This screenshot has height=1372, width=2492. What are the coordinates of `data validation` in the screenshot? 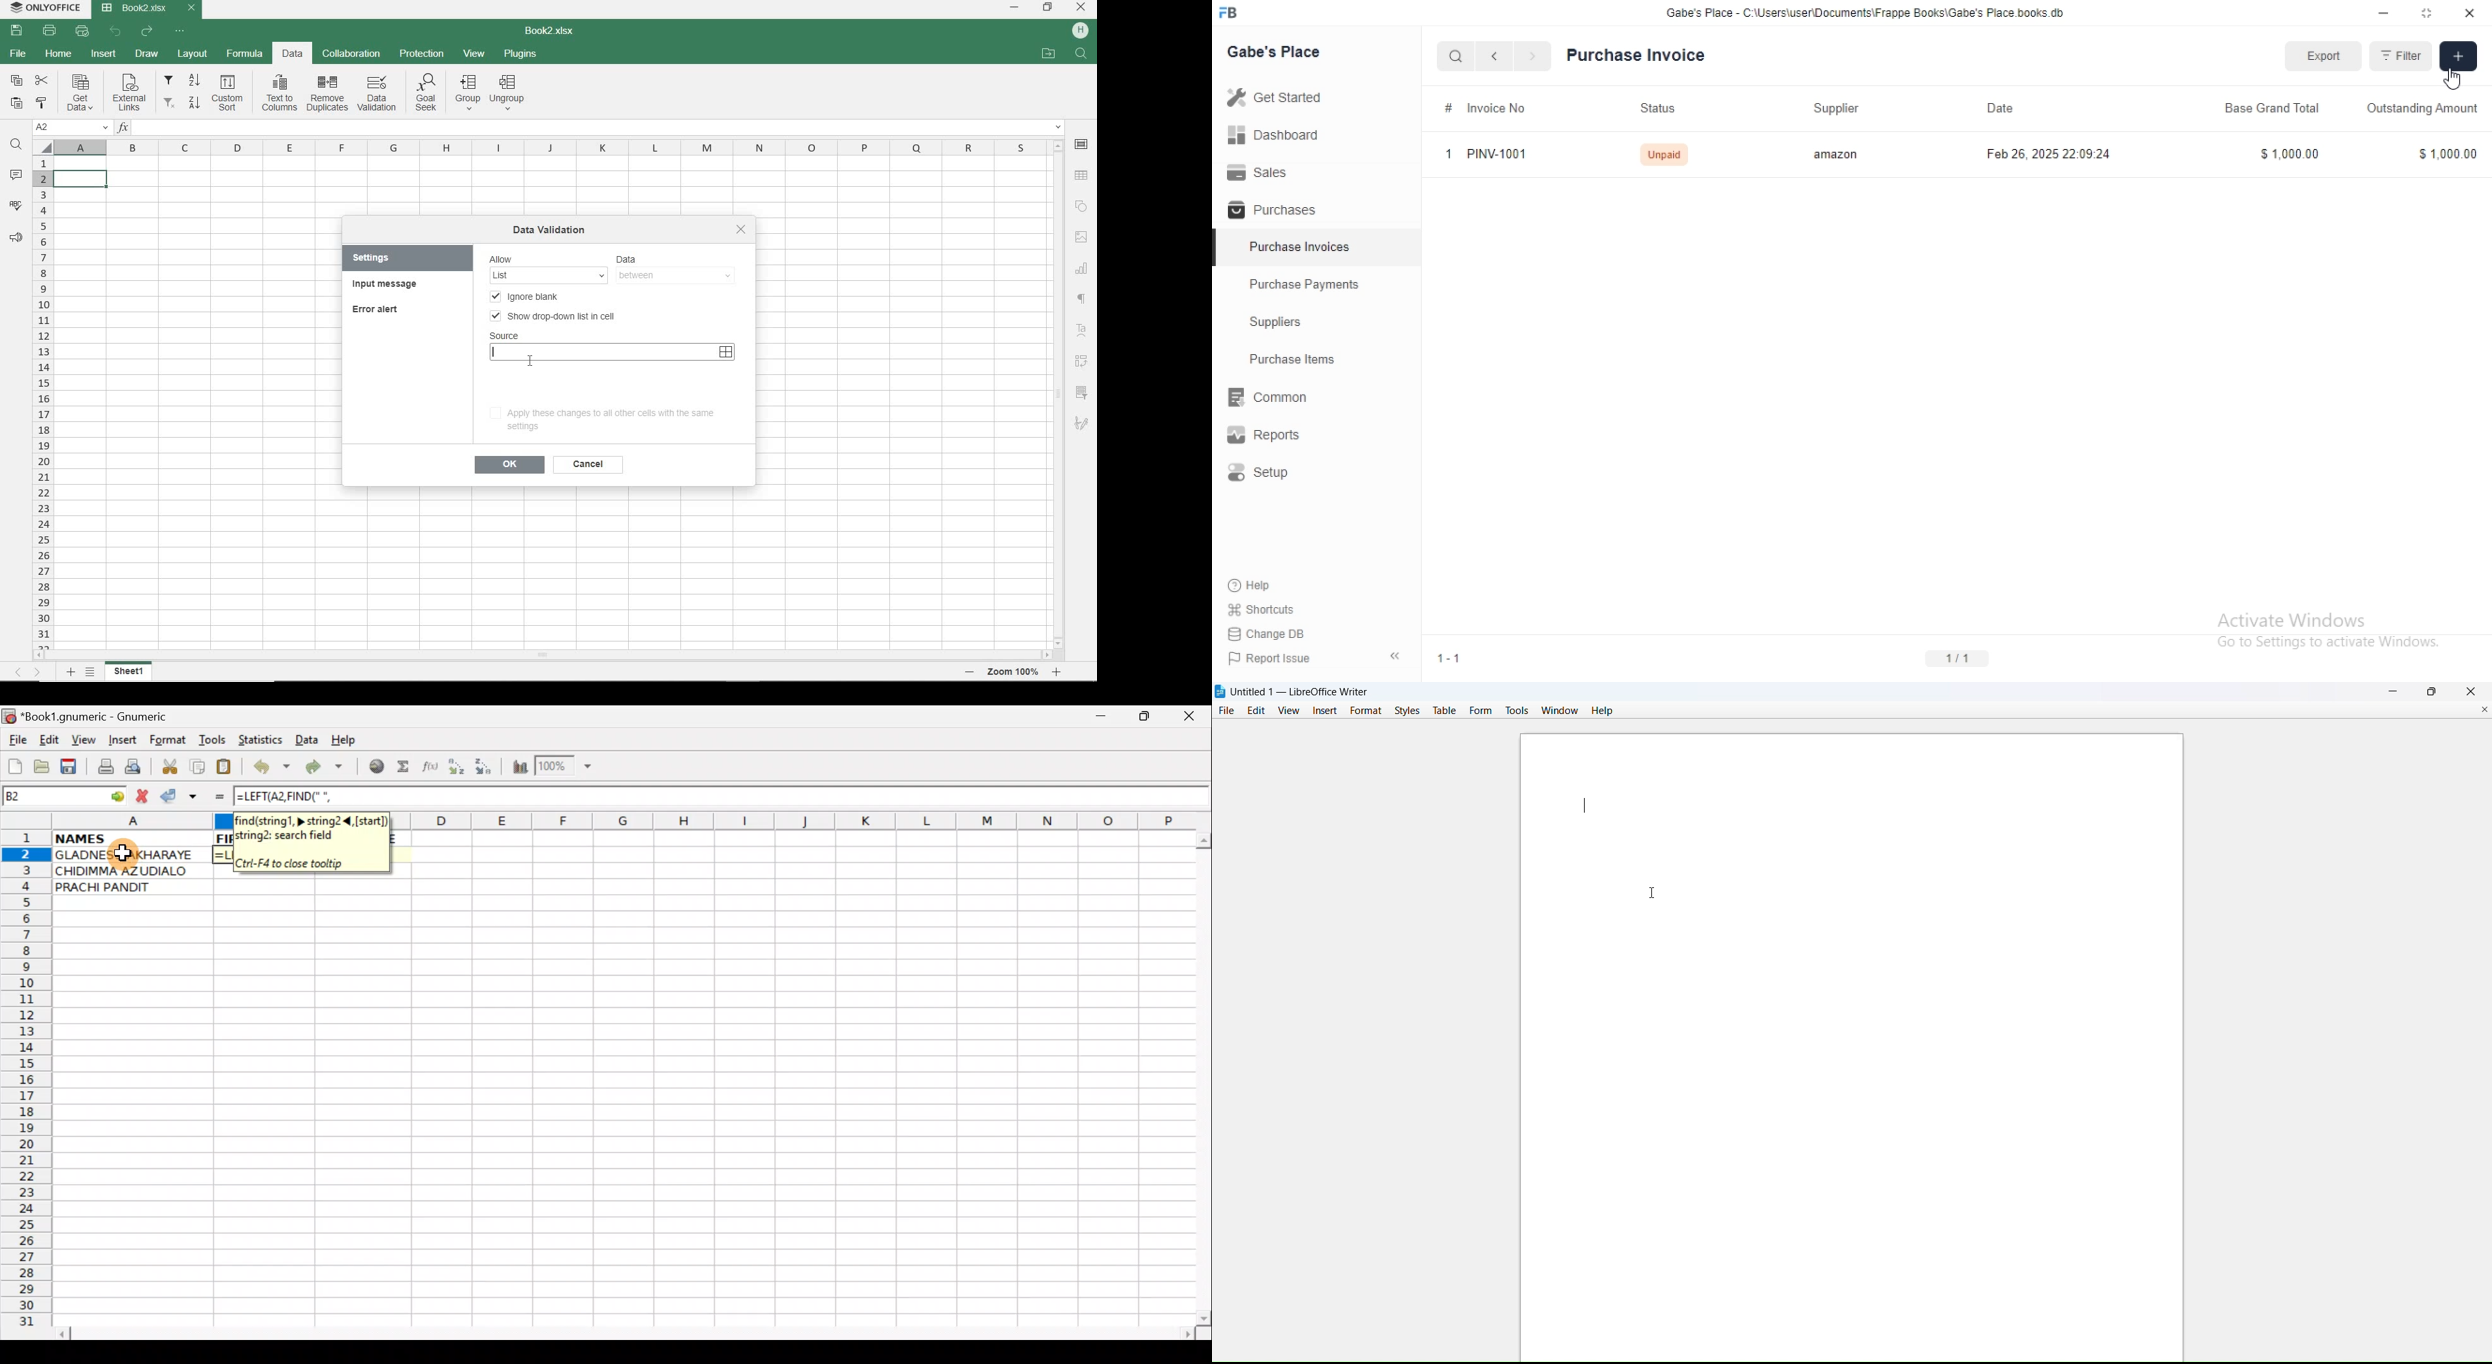 It's located at (377, 92).